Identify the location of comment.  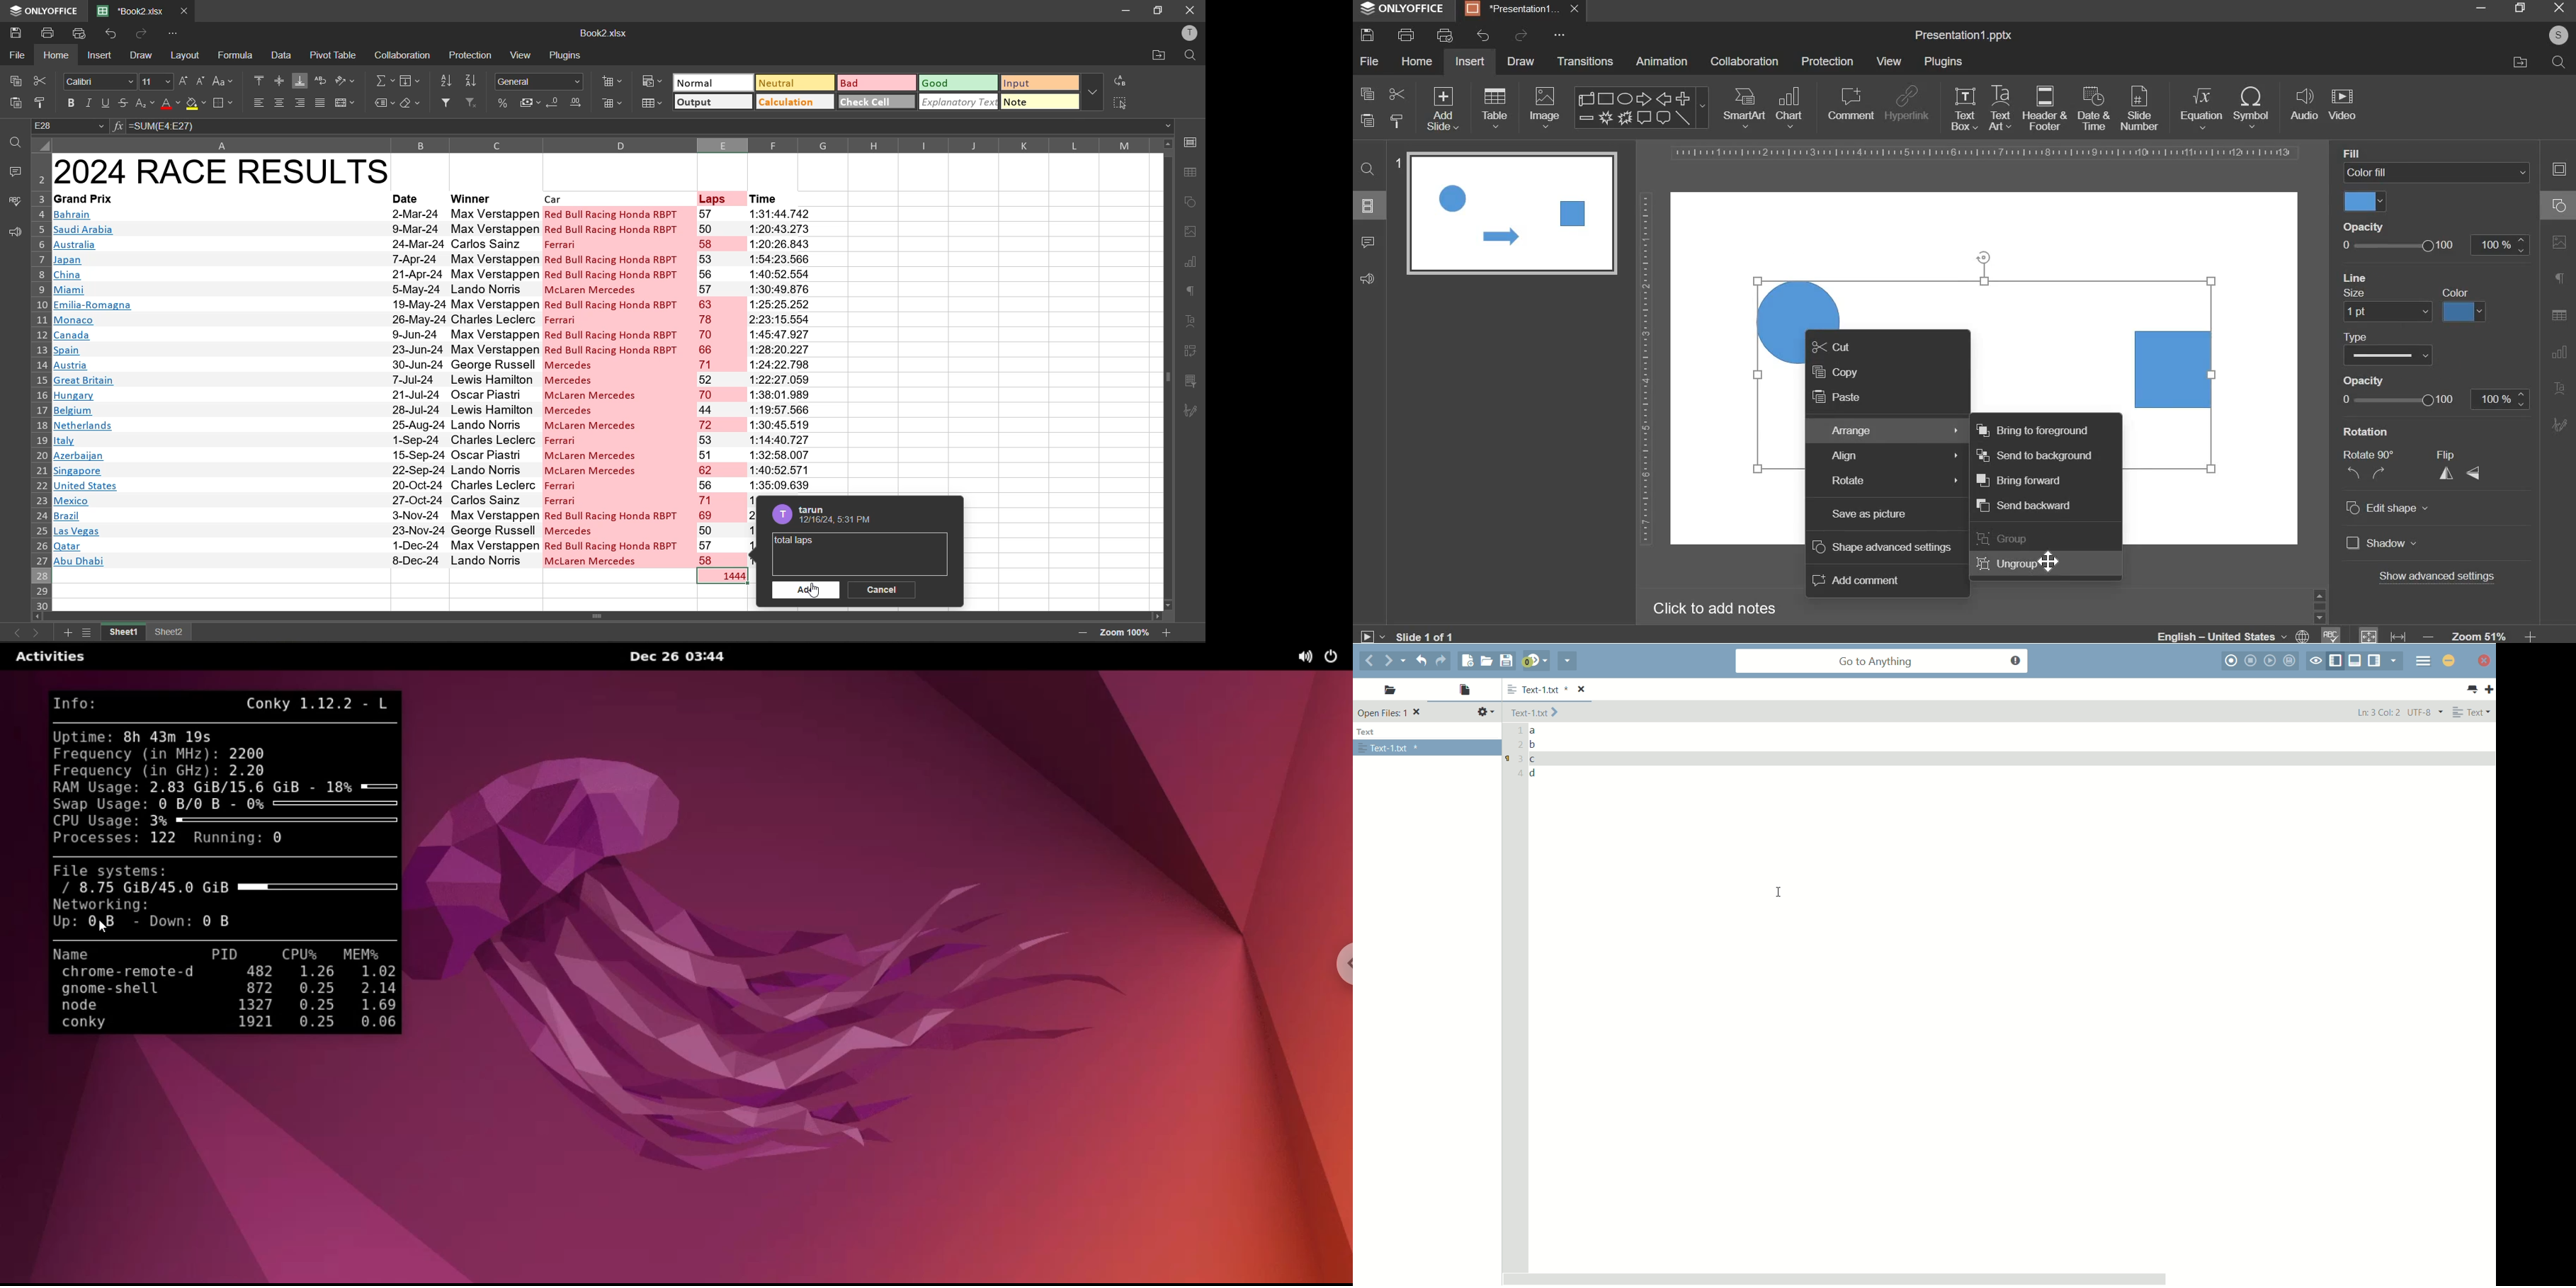
(1850, 103).